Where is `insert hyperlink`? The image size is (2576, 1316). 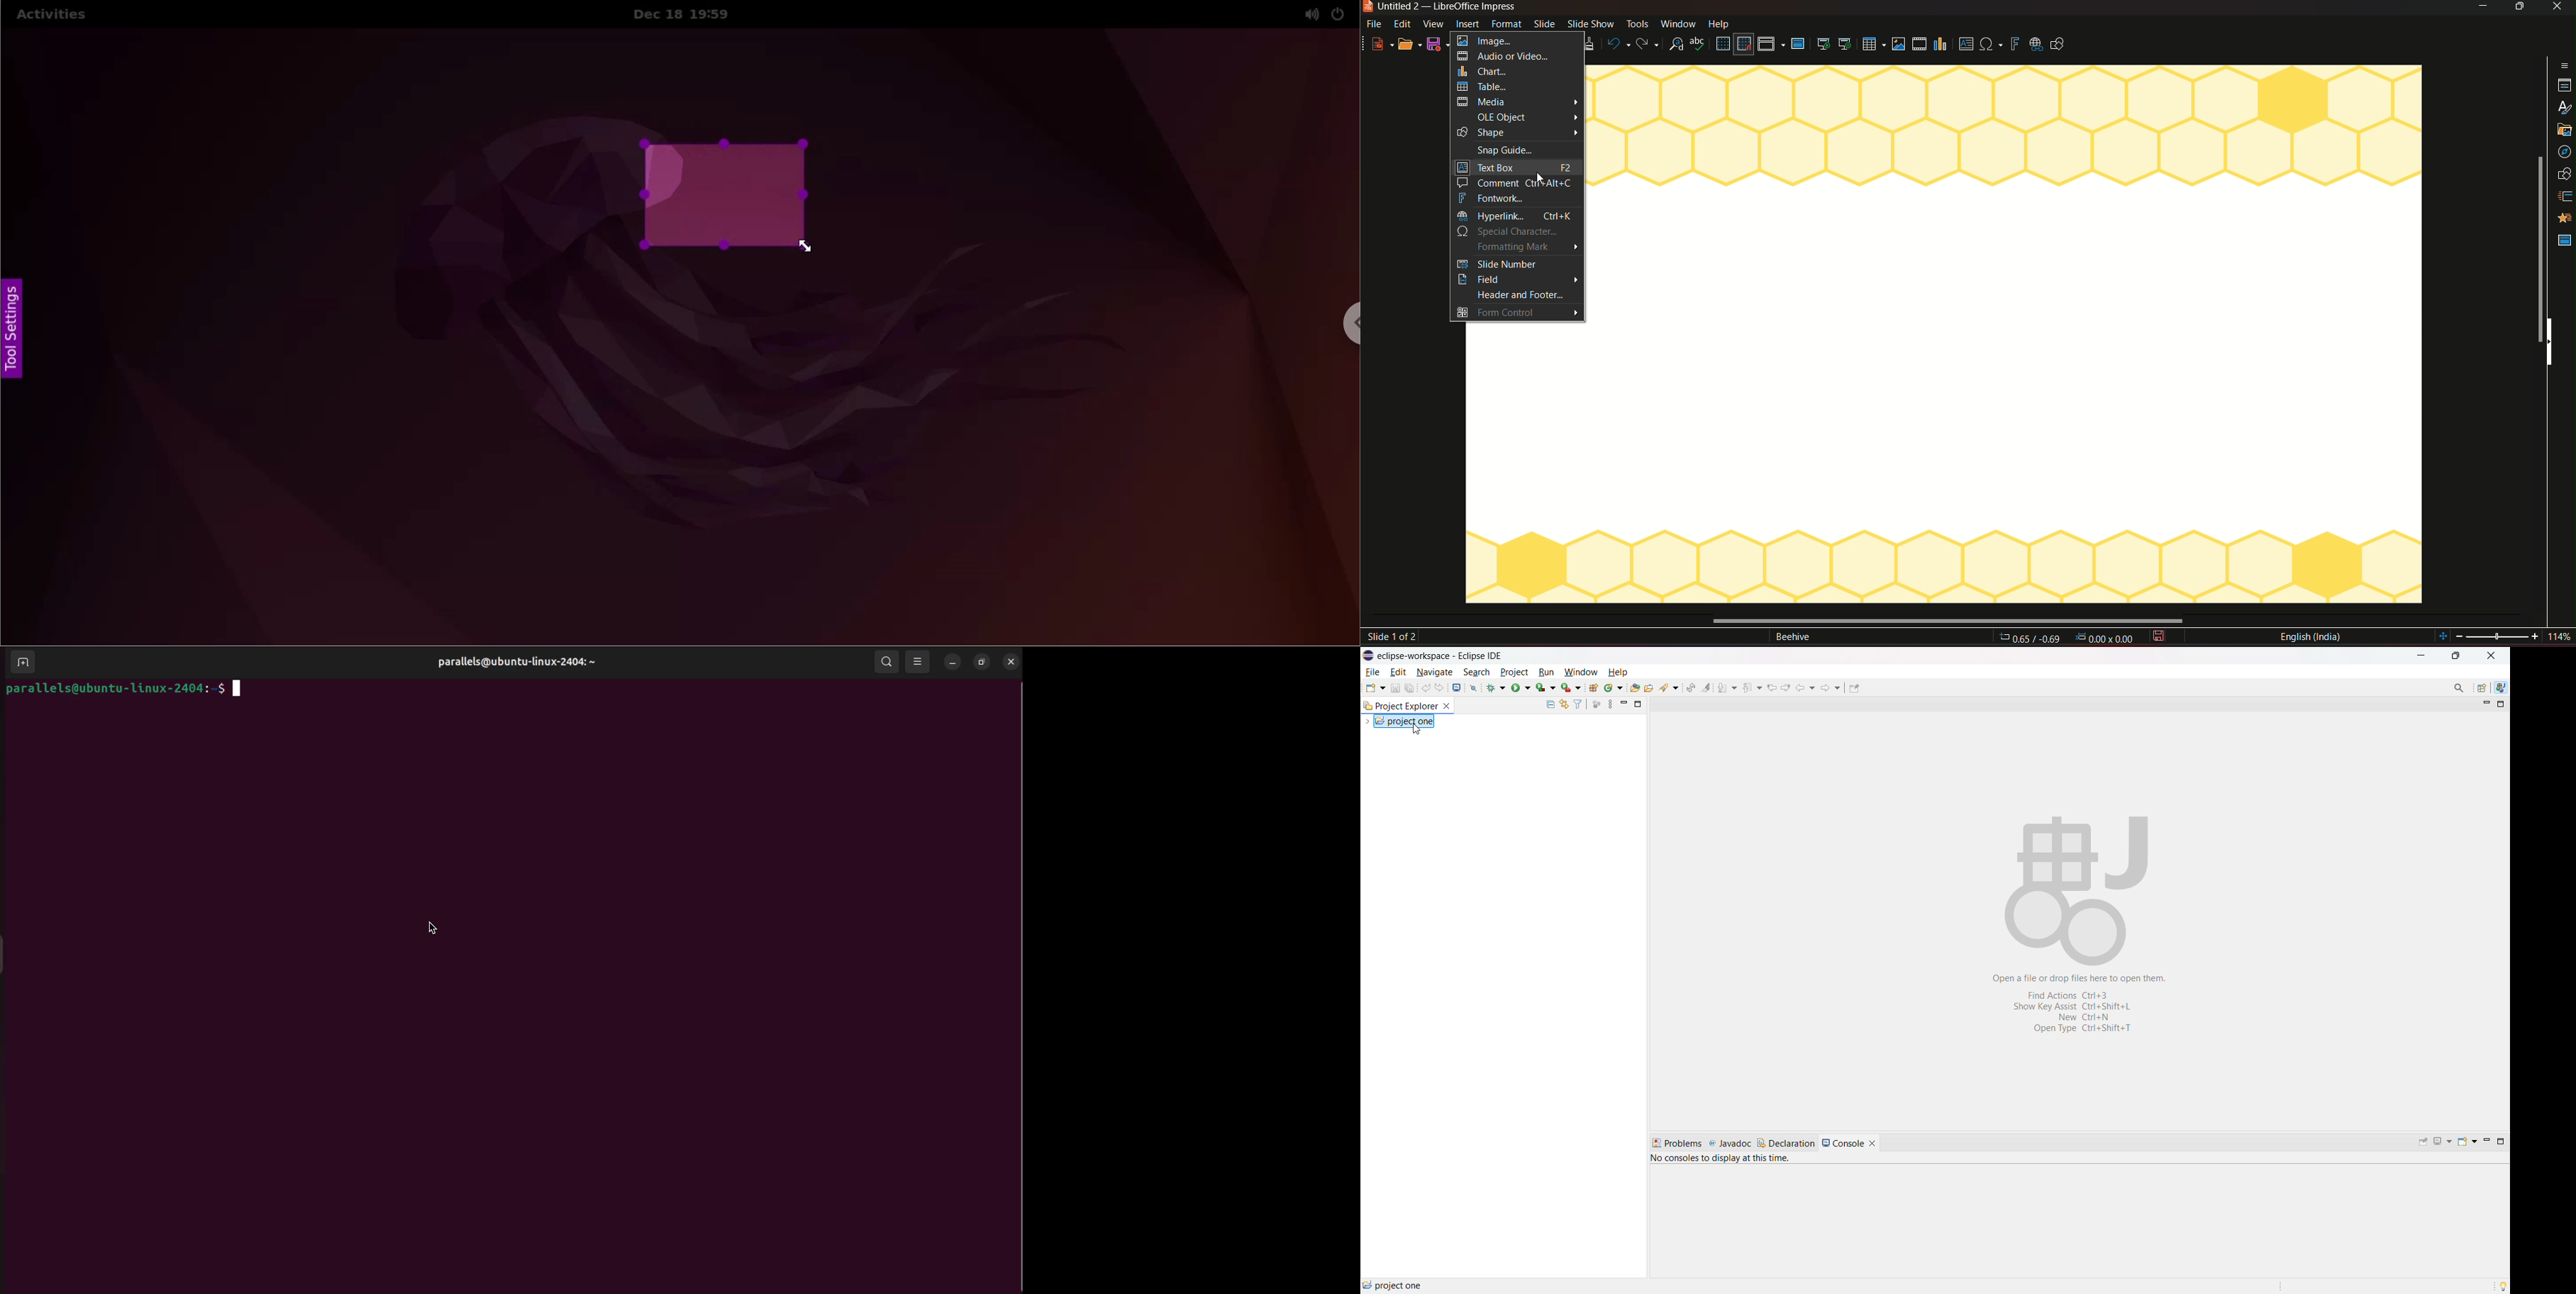 insert hyperlink is located at coordinates (2035, 43).